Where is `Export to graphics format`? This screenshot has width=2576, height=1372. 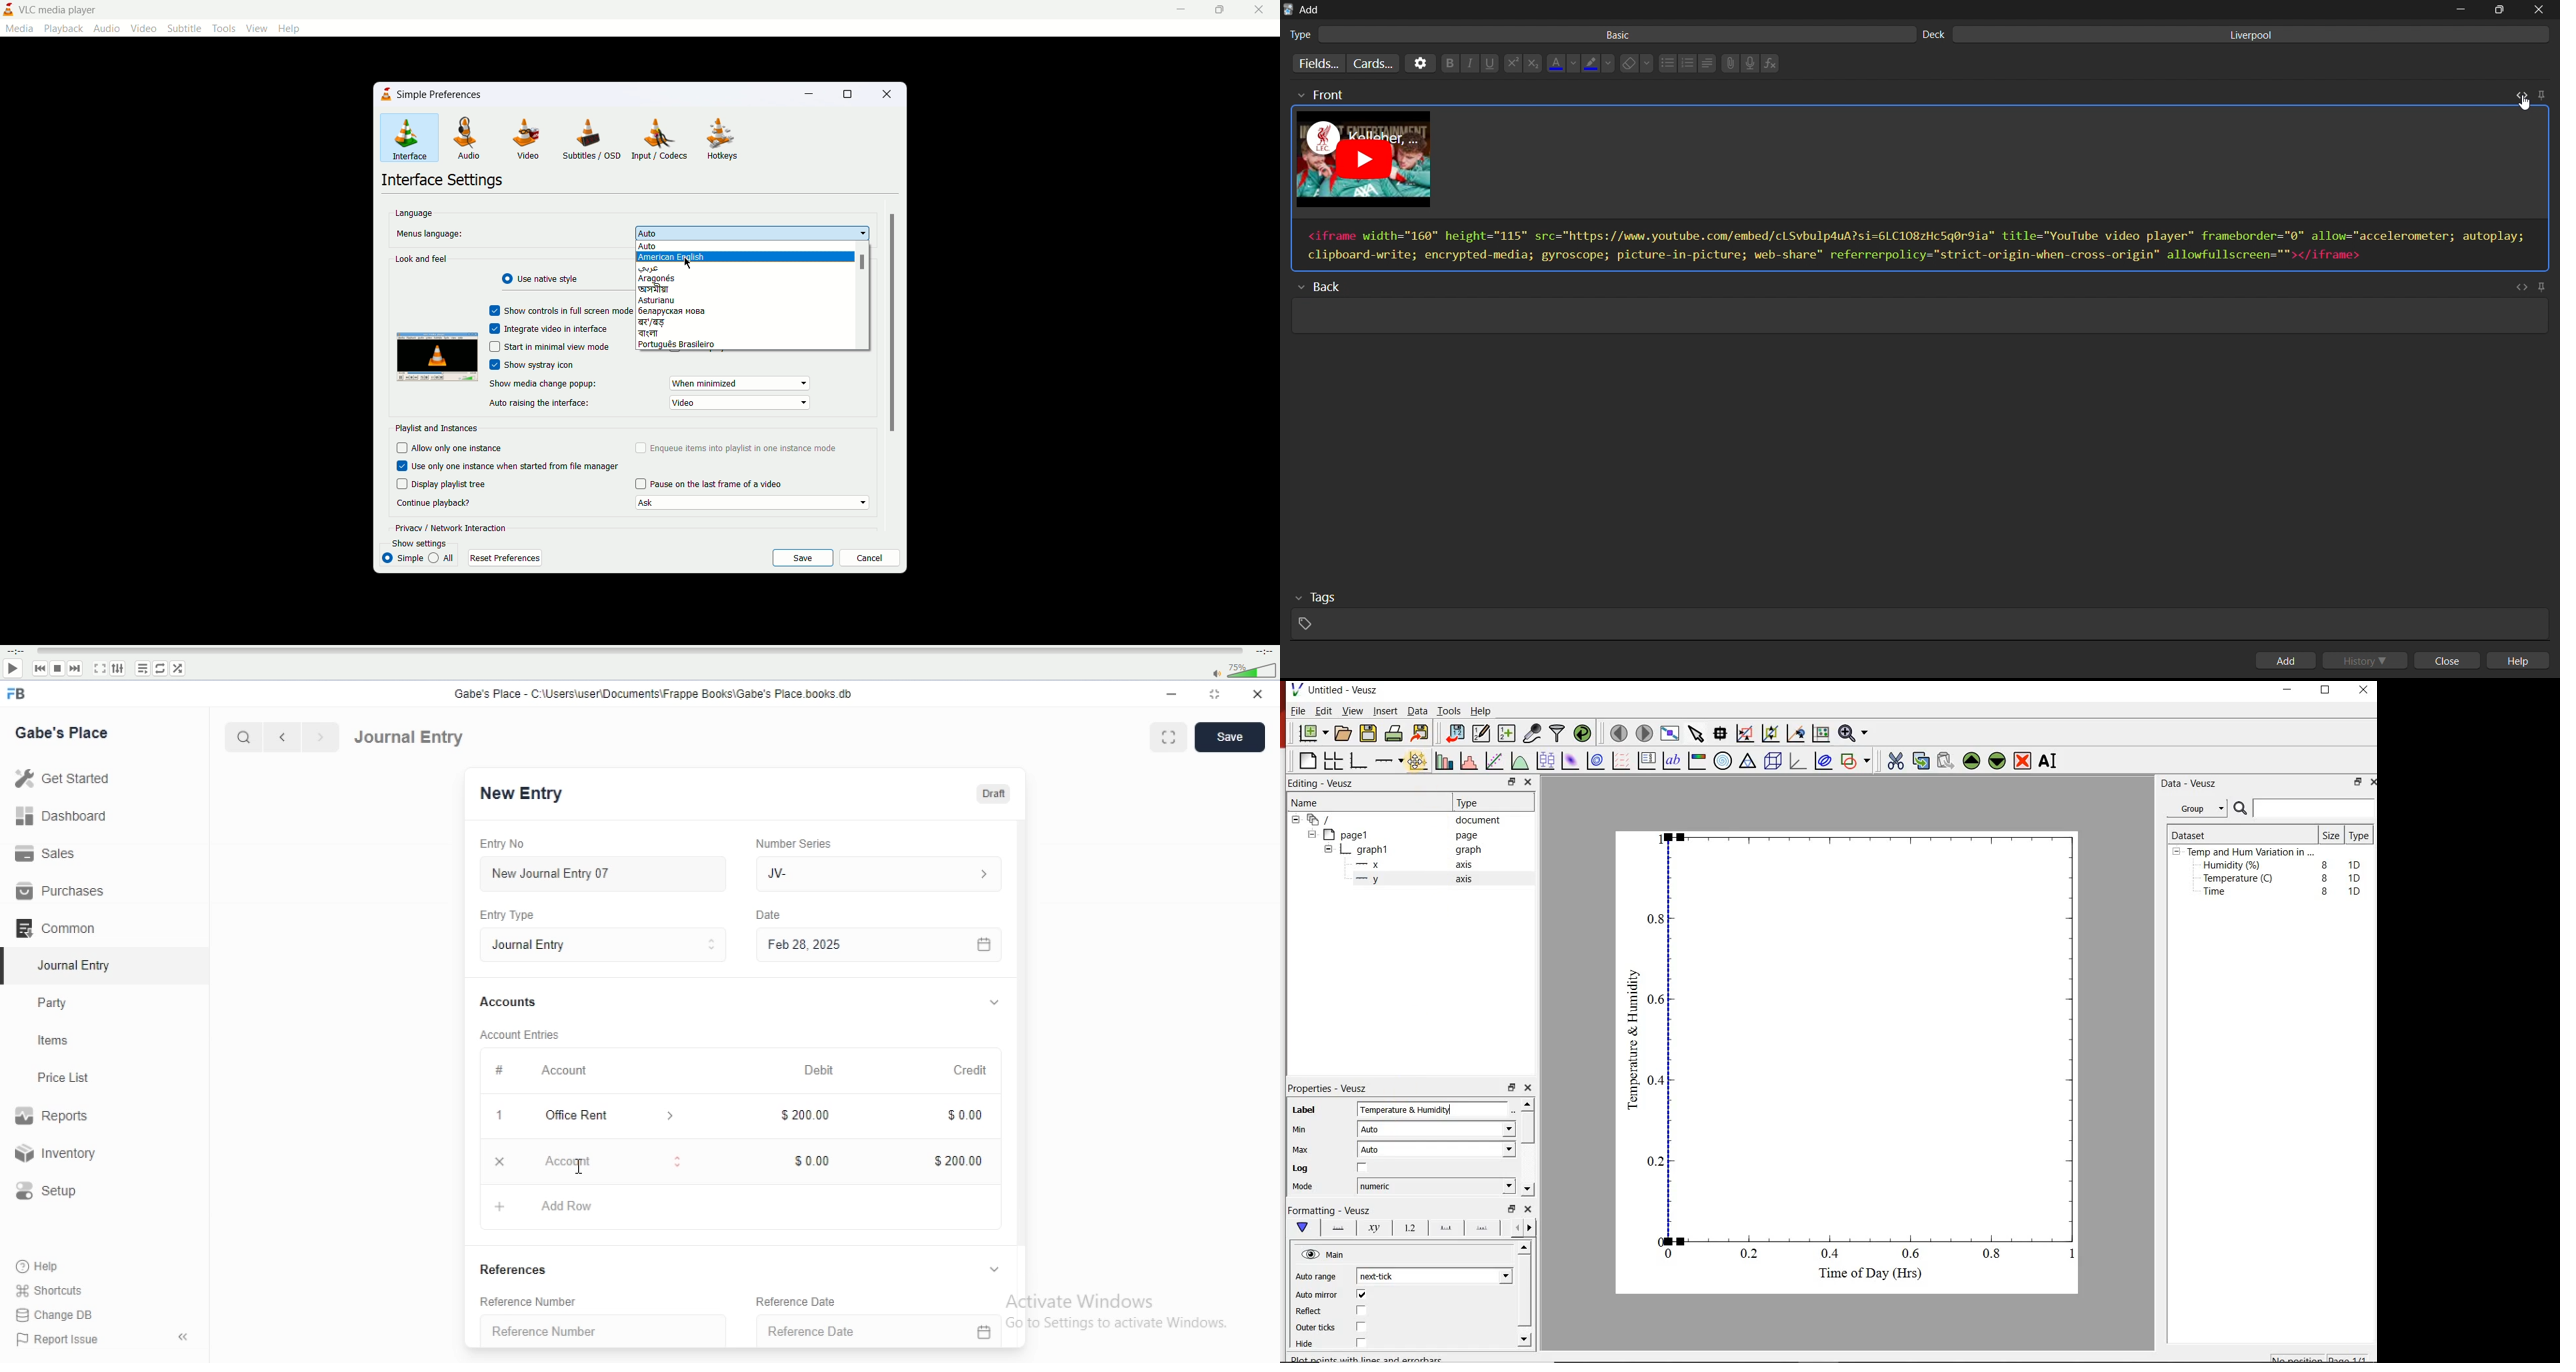
Export to graphics format is located at coordinates (1422, 733).